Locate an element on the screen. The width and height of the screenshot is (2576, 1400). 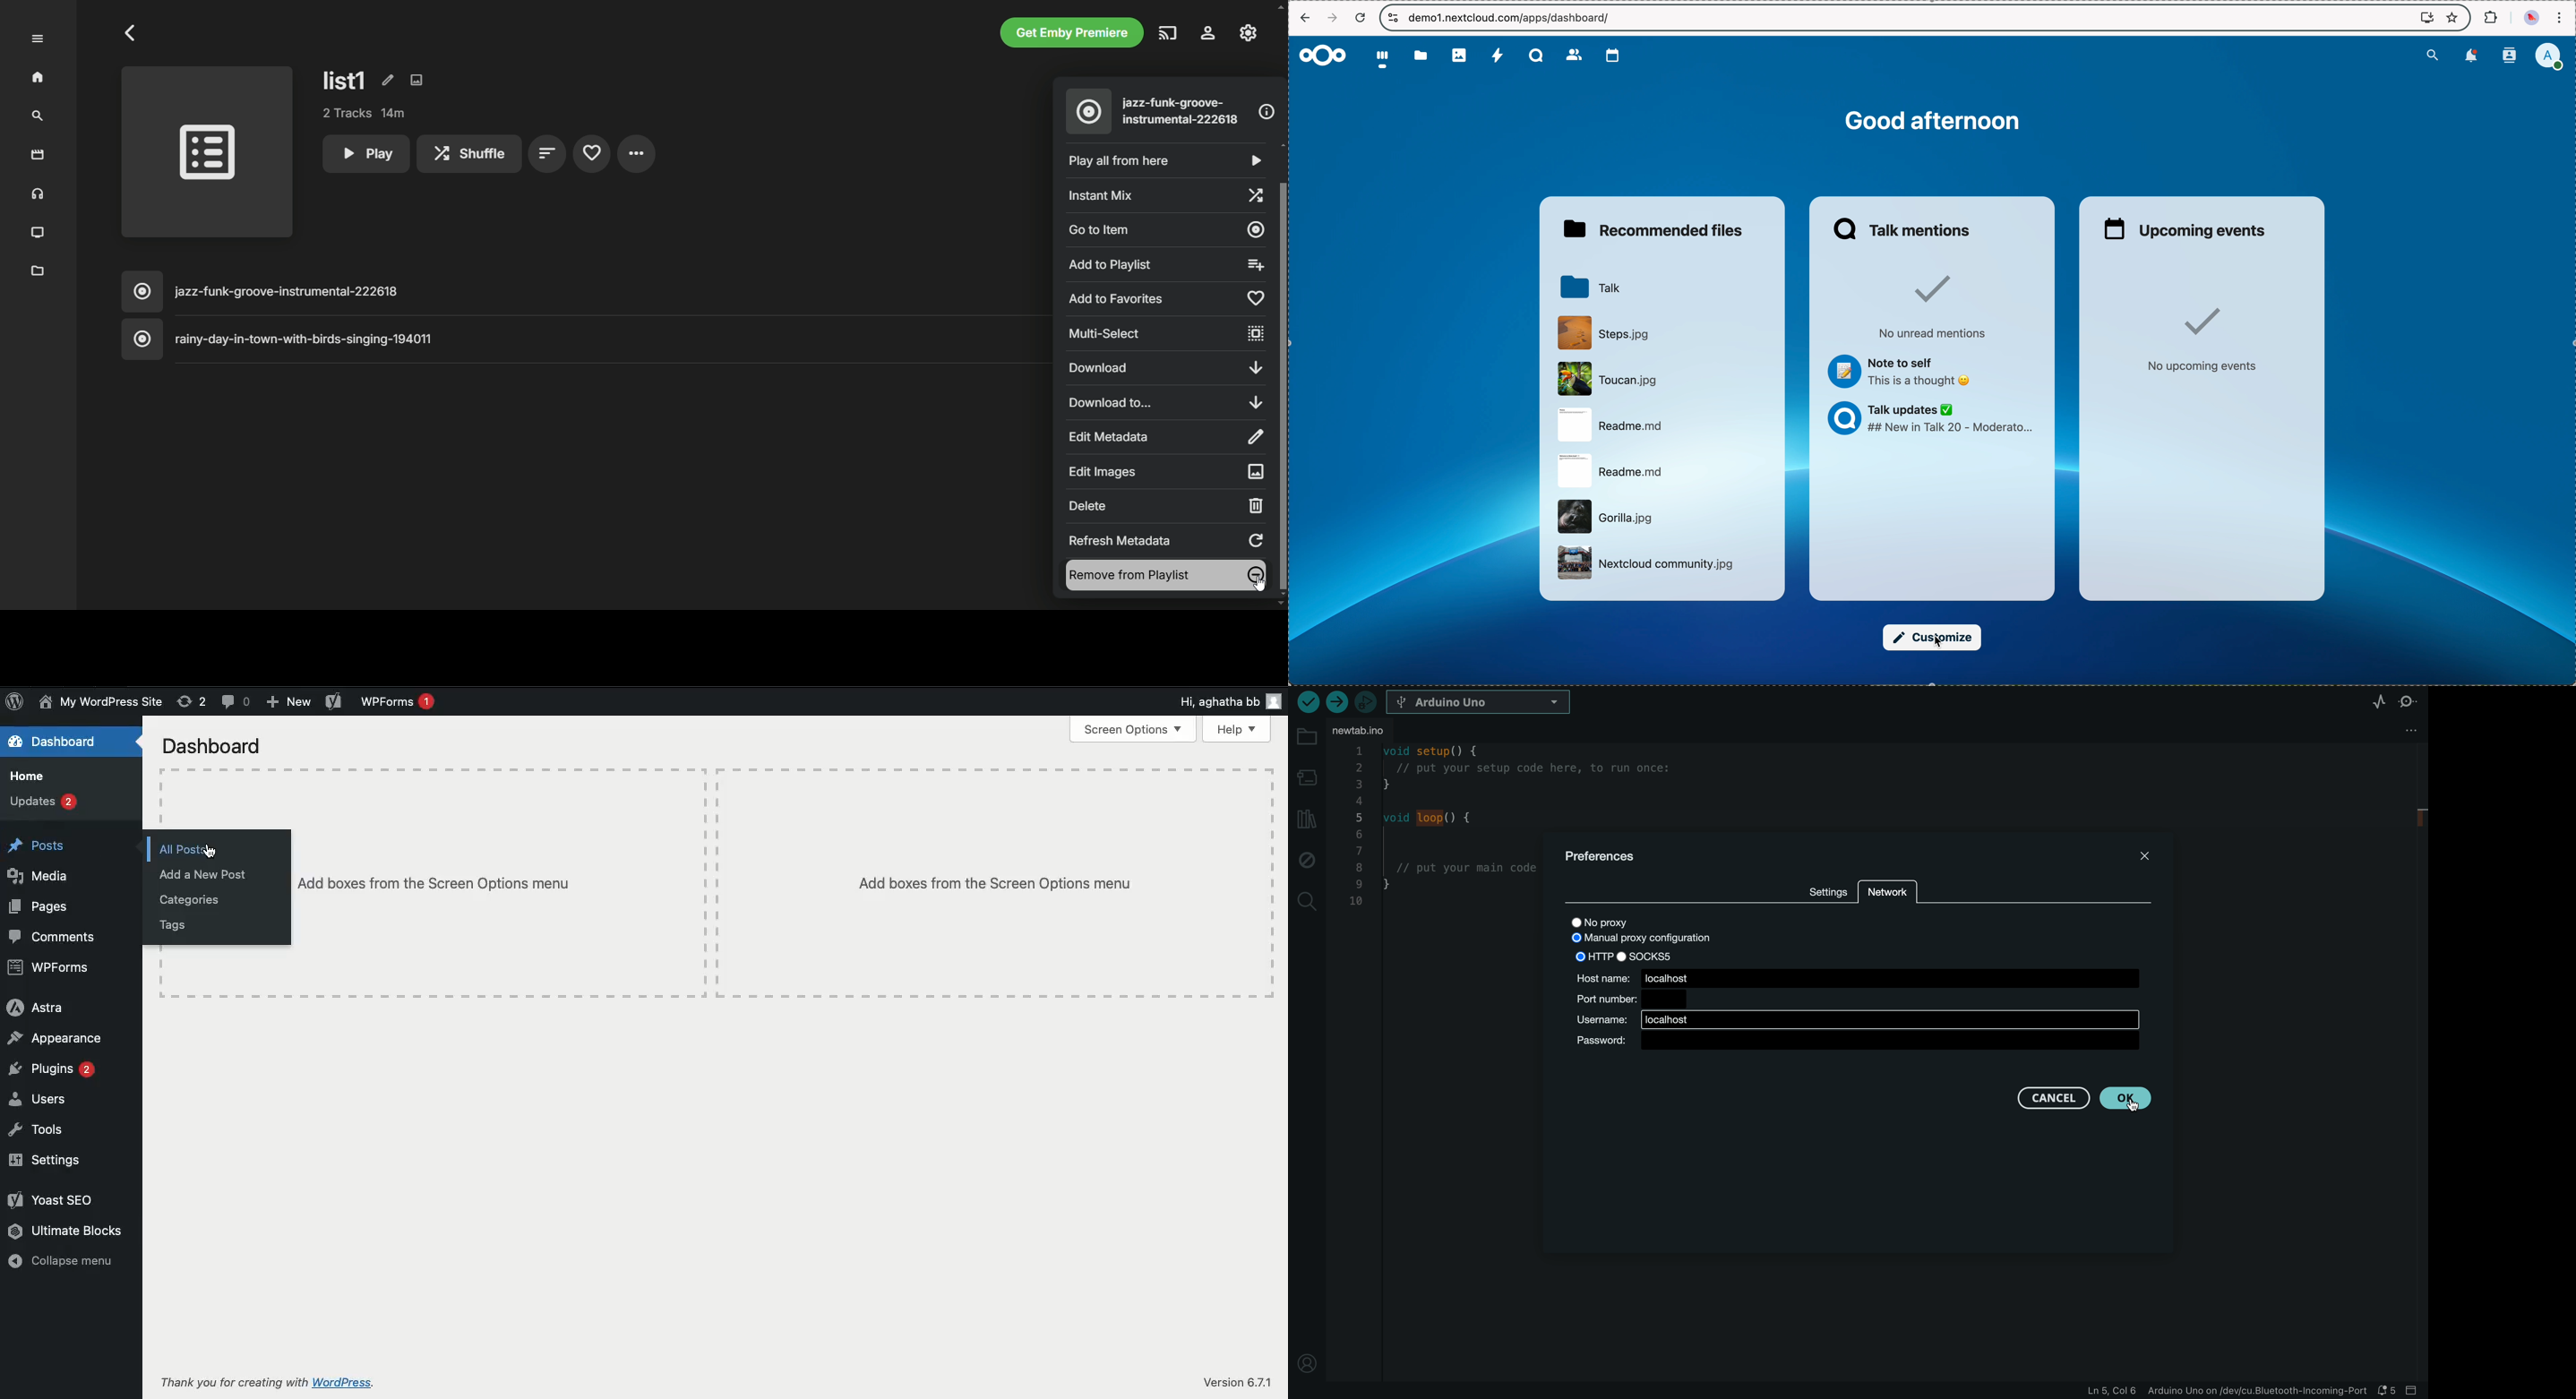
file is located at coordinates (1609, 517).